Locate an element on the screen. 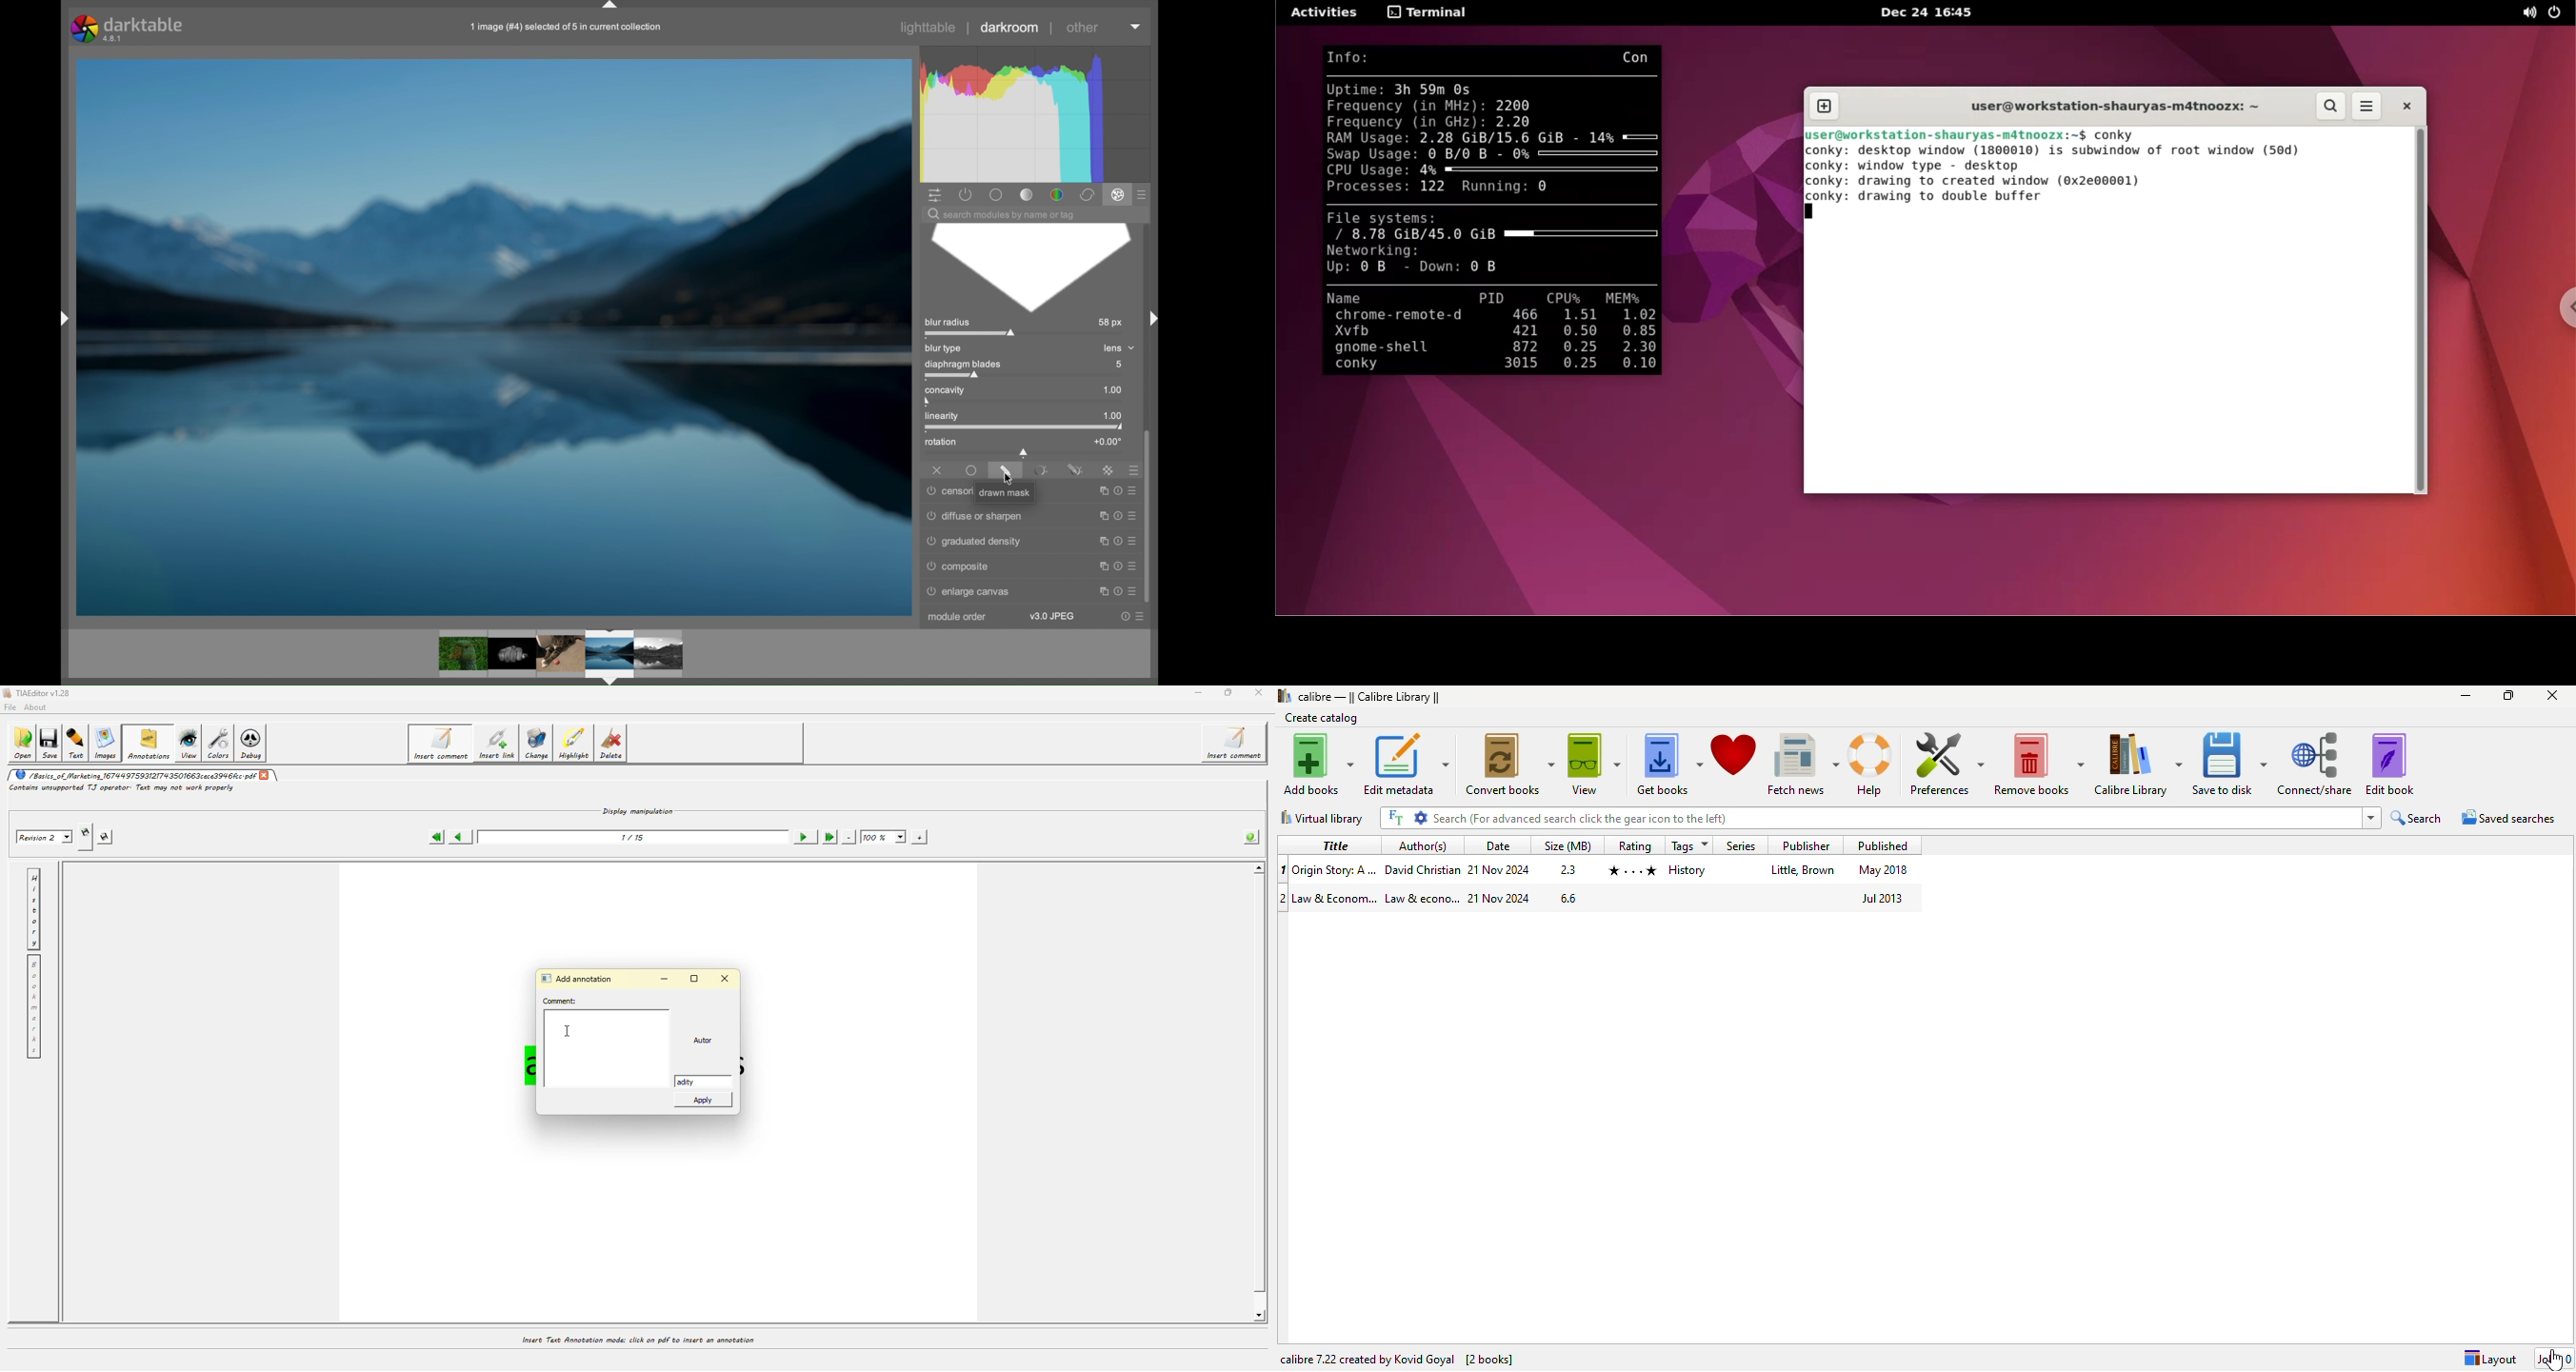 The image size is (2576, 1372). drag handle is located at coordinates (611, 6).